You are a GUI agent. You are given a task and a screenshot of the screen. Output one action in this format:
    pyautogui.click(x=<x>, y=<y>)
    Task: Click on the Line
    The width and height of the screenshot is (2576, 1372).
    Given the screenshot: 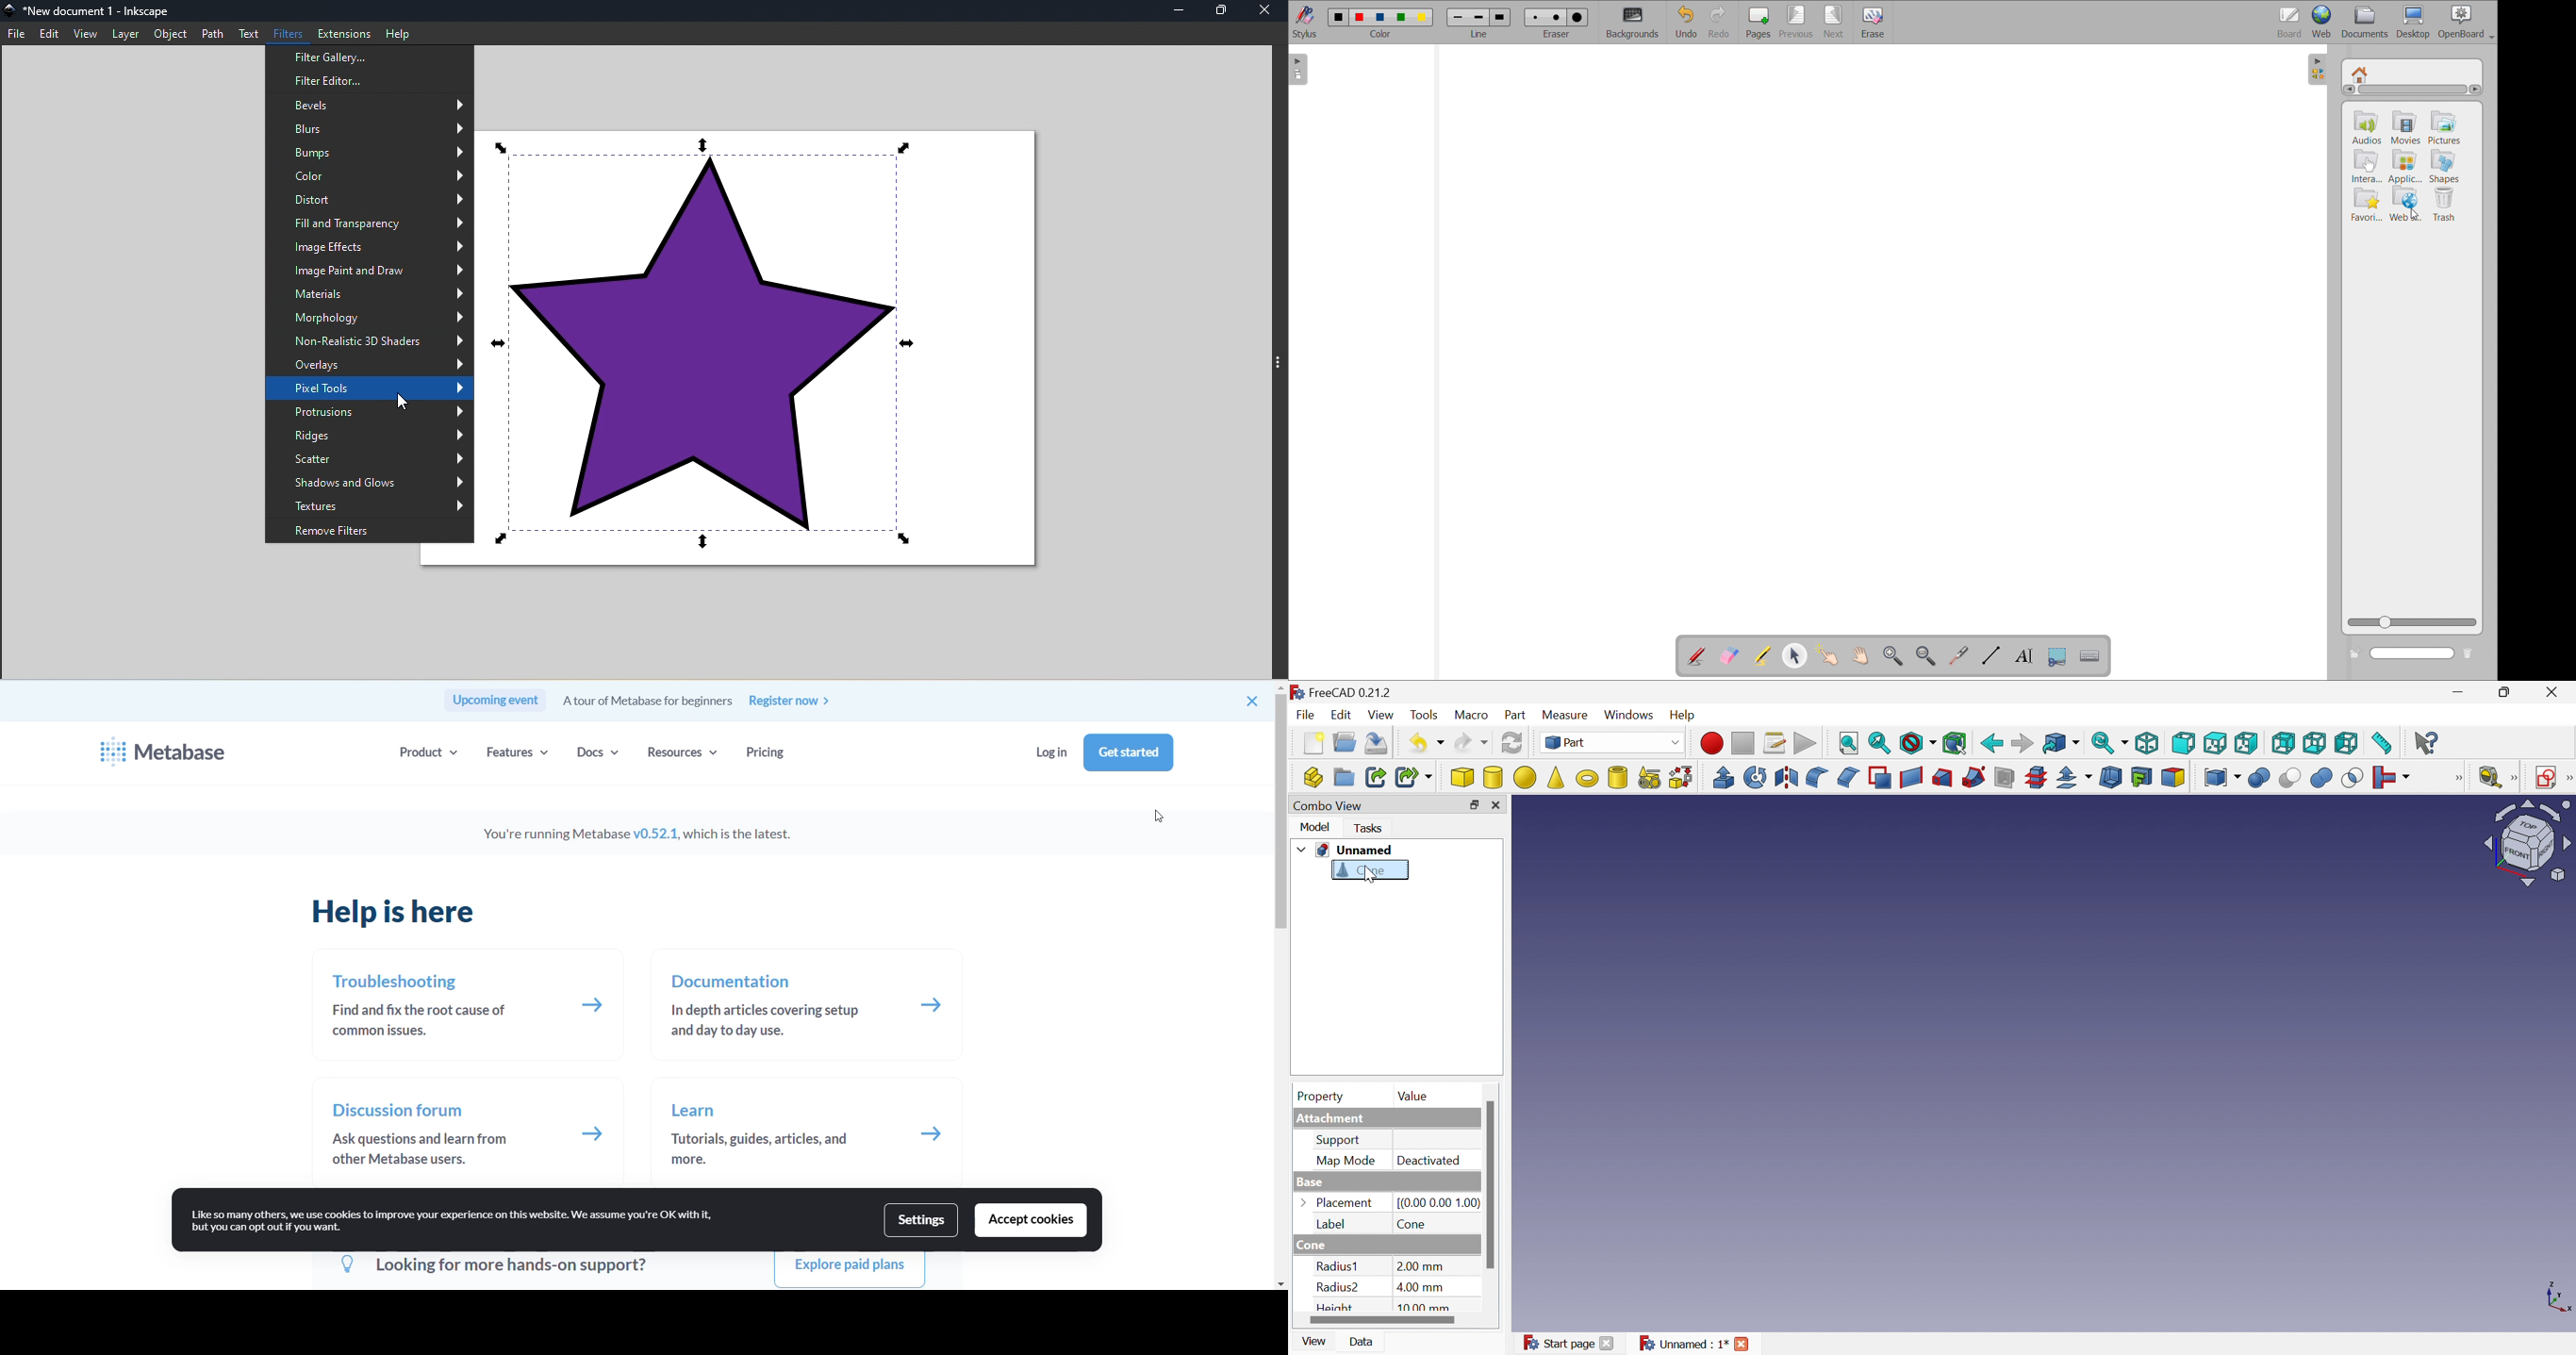 What is the action you would take?
    pyautogui.click(x=1480, y=34)
    